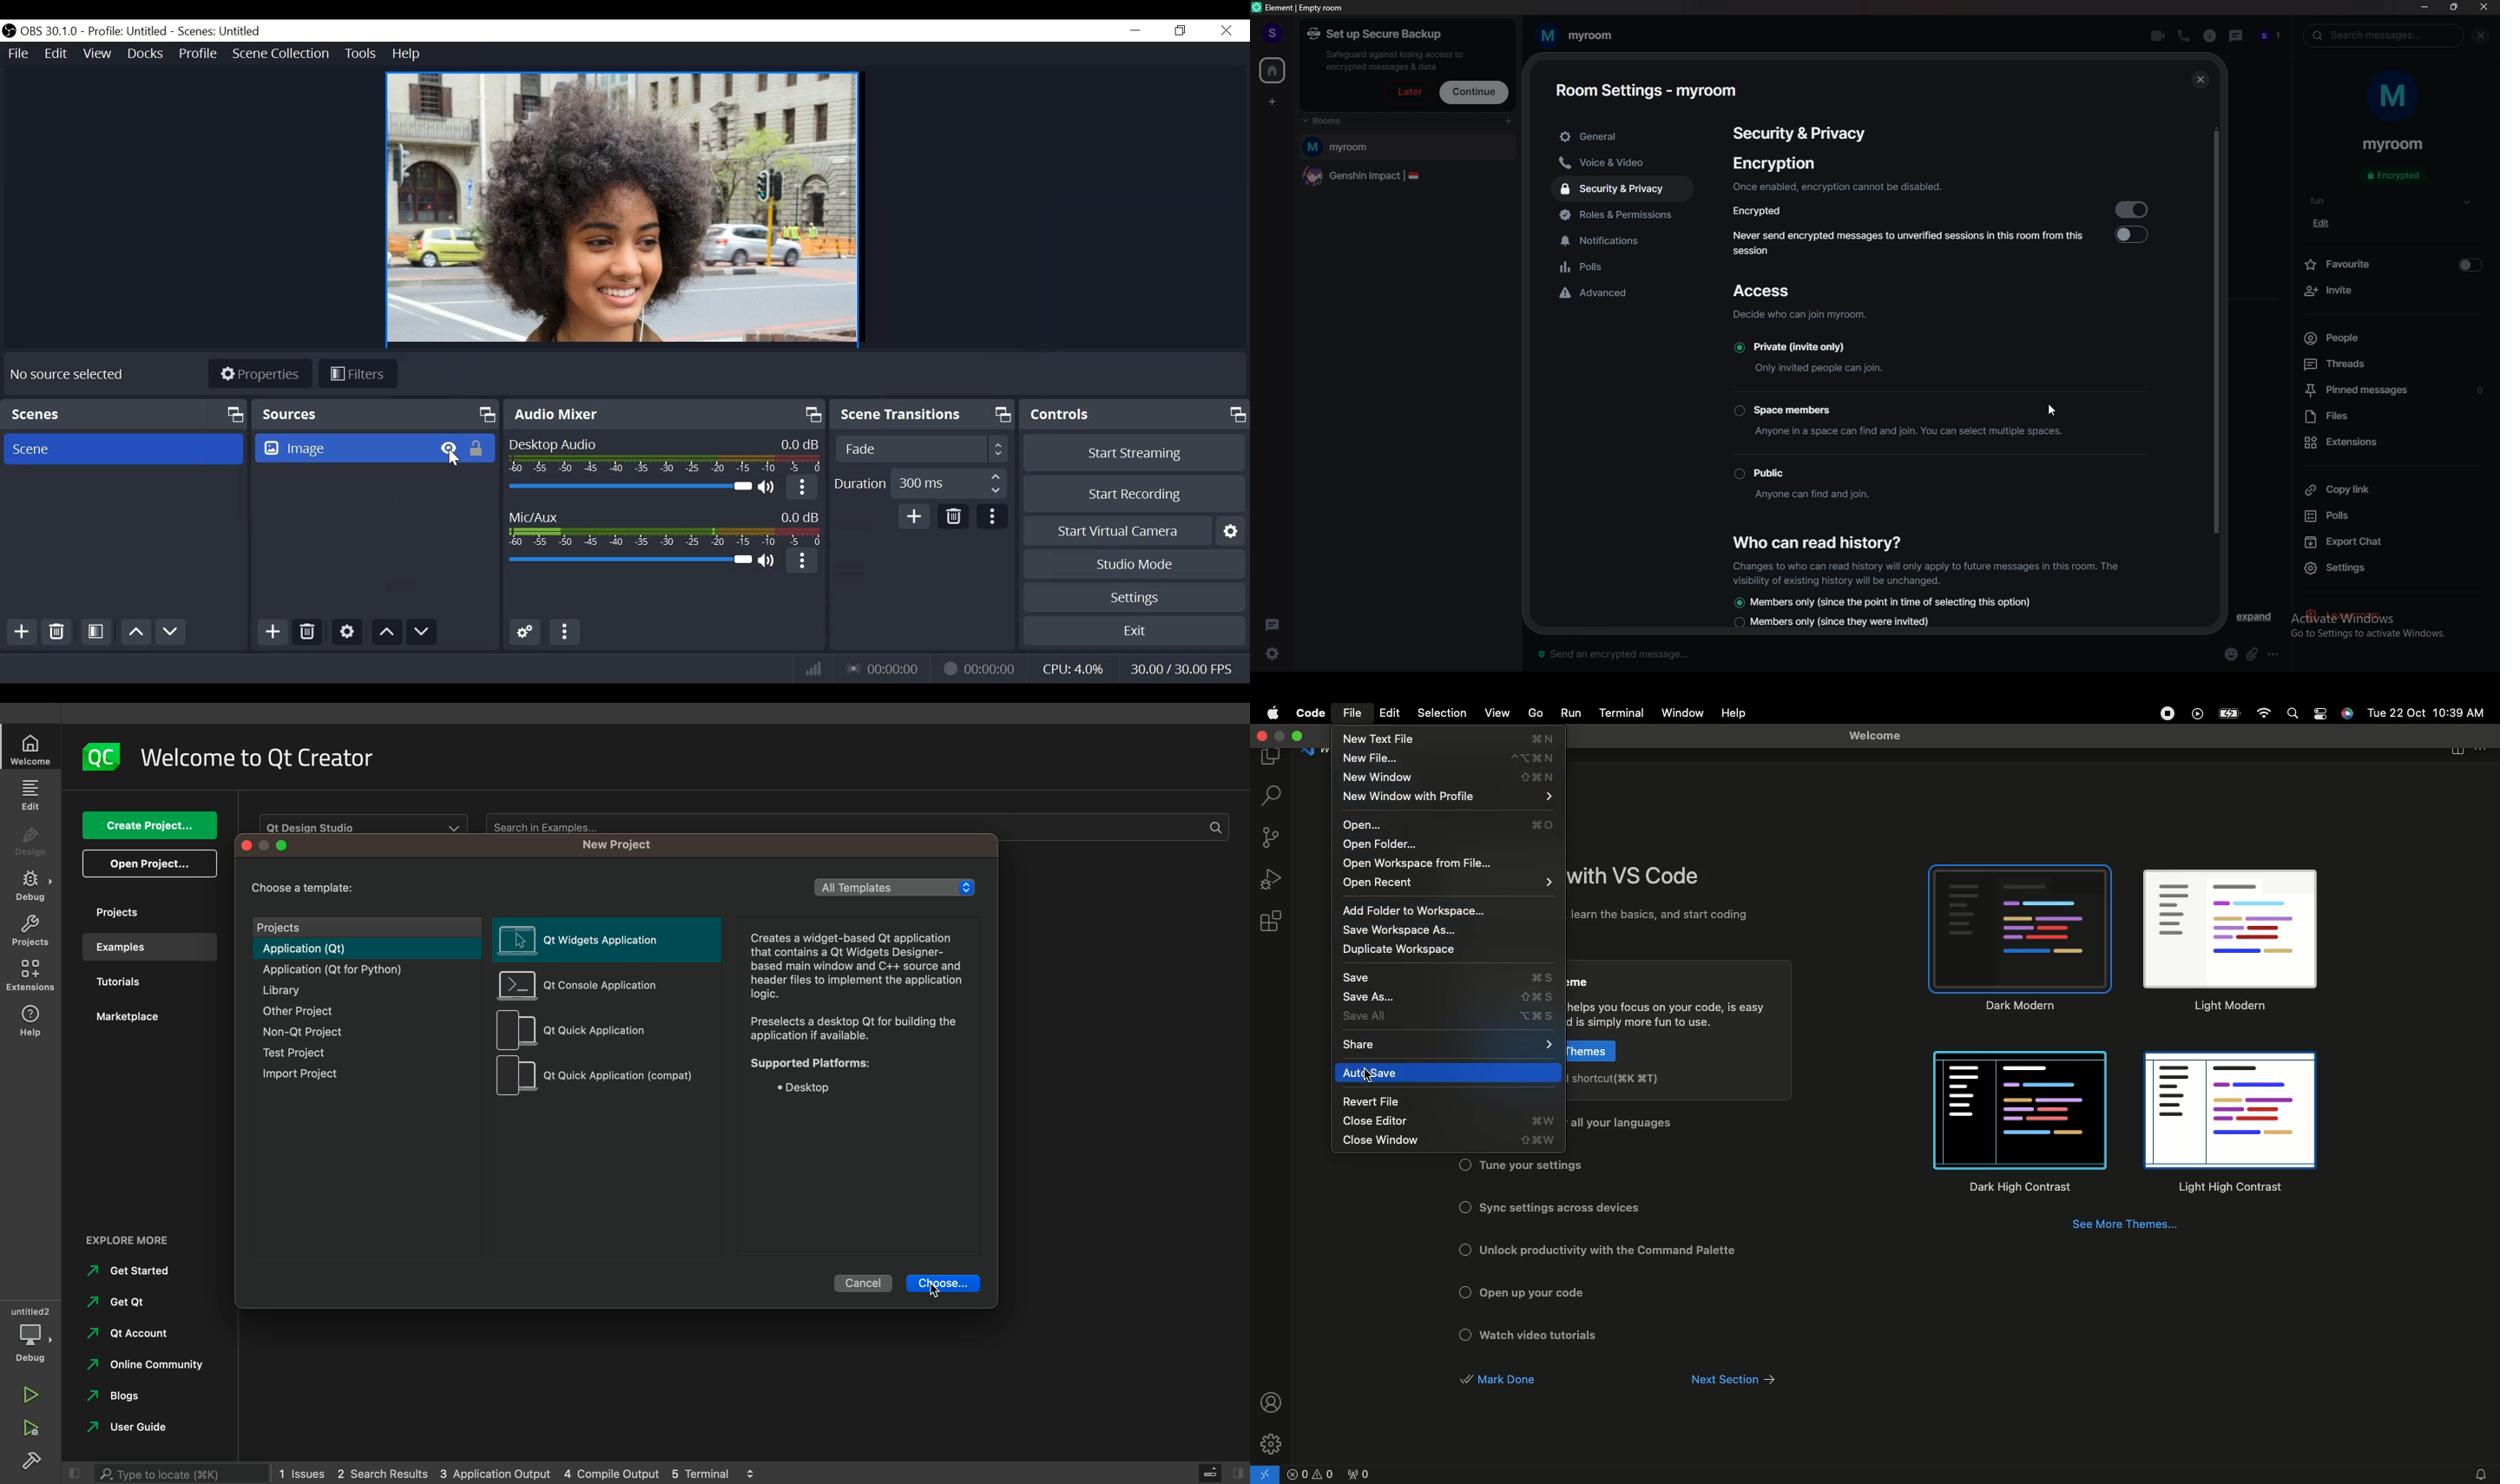 The height and width of the screenshot is (1484, 2520). Describe the element at coordinates (921, 484) in the screenshot. I see `Duration` at that location.